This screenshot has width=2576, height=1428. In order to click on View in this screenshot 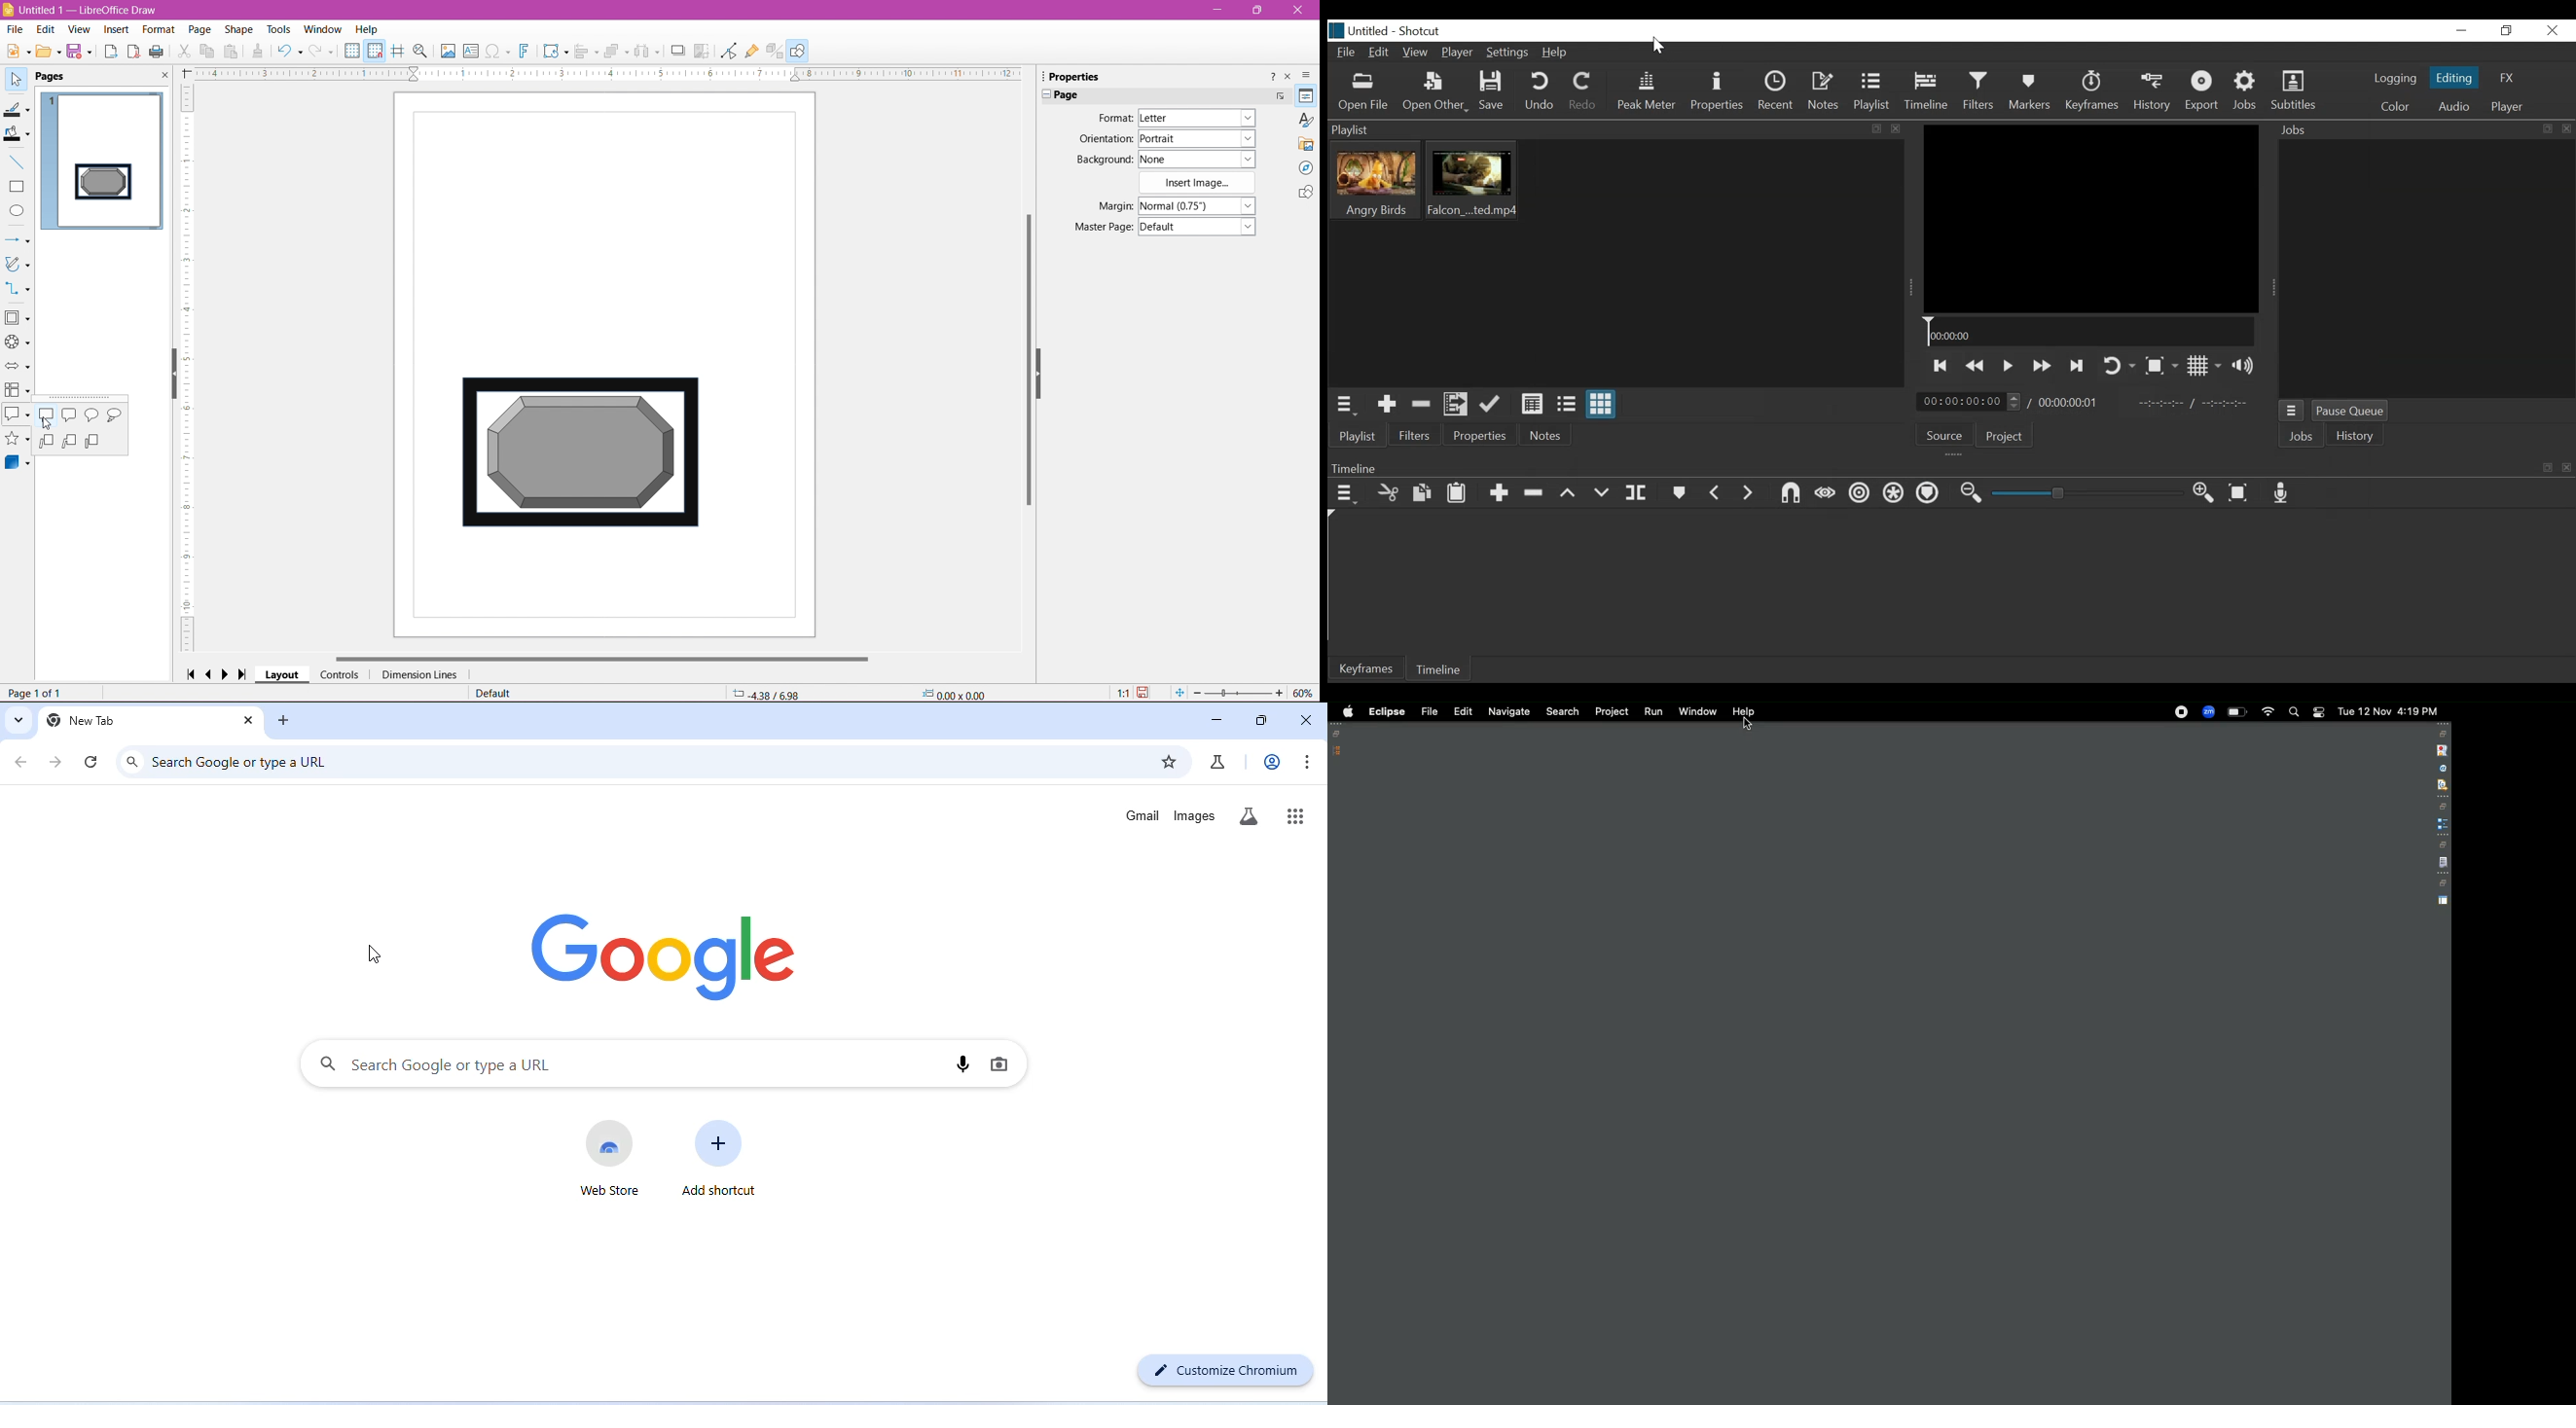, I will do `click(78, 29)`.